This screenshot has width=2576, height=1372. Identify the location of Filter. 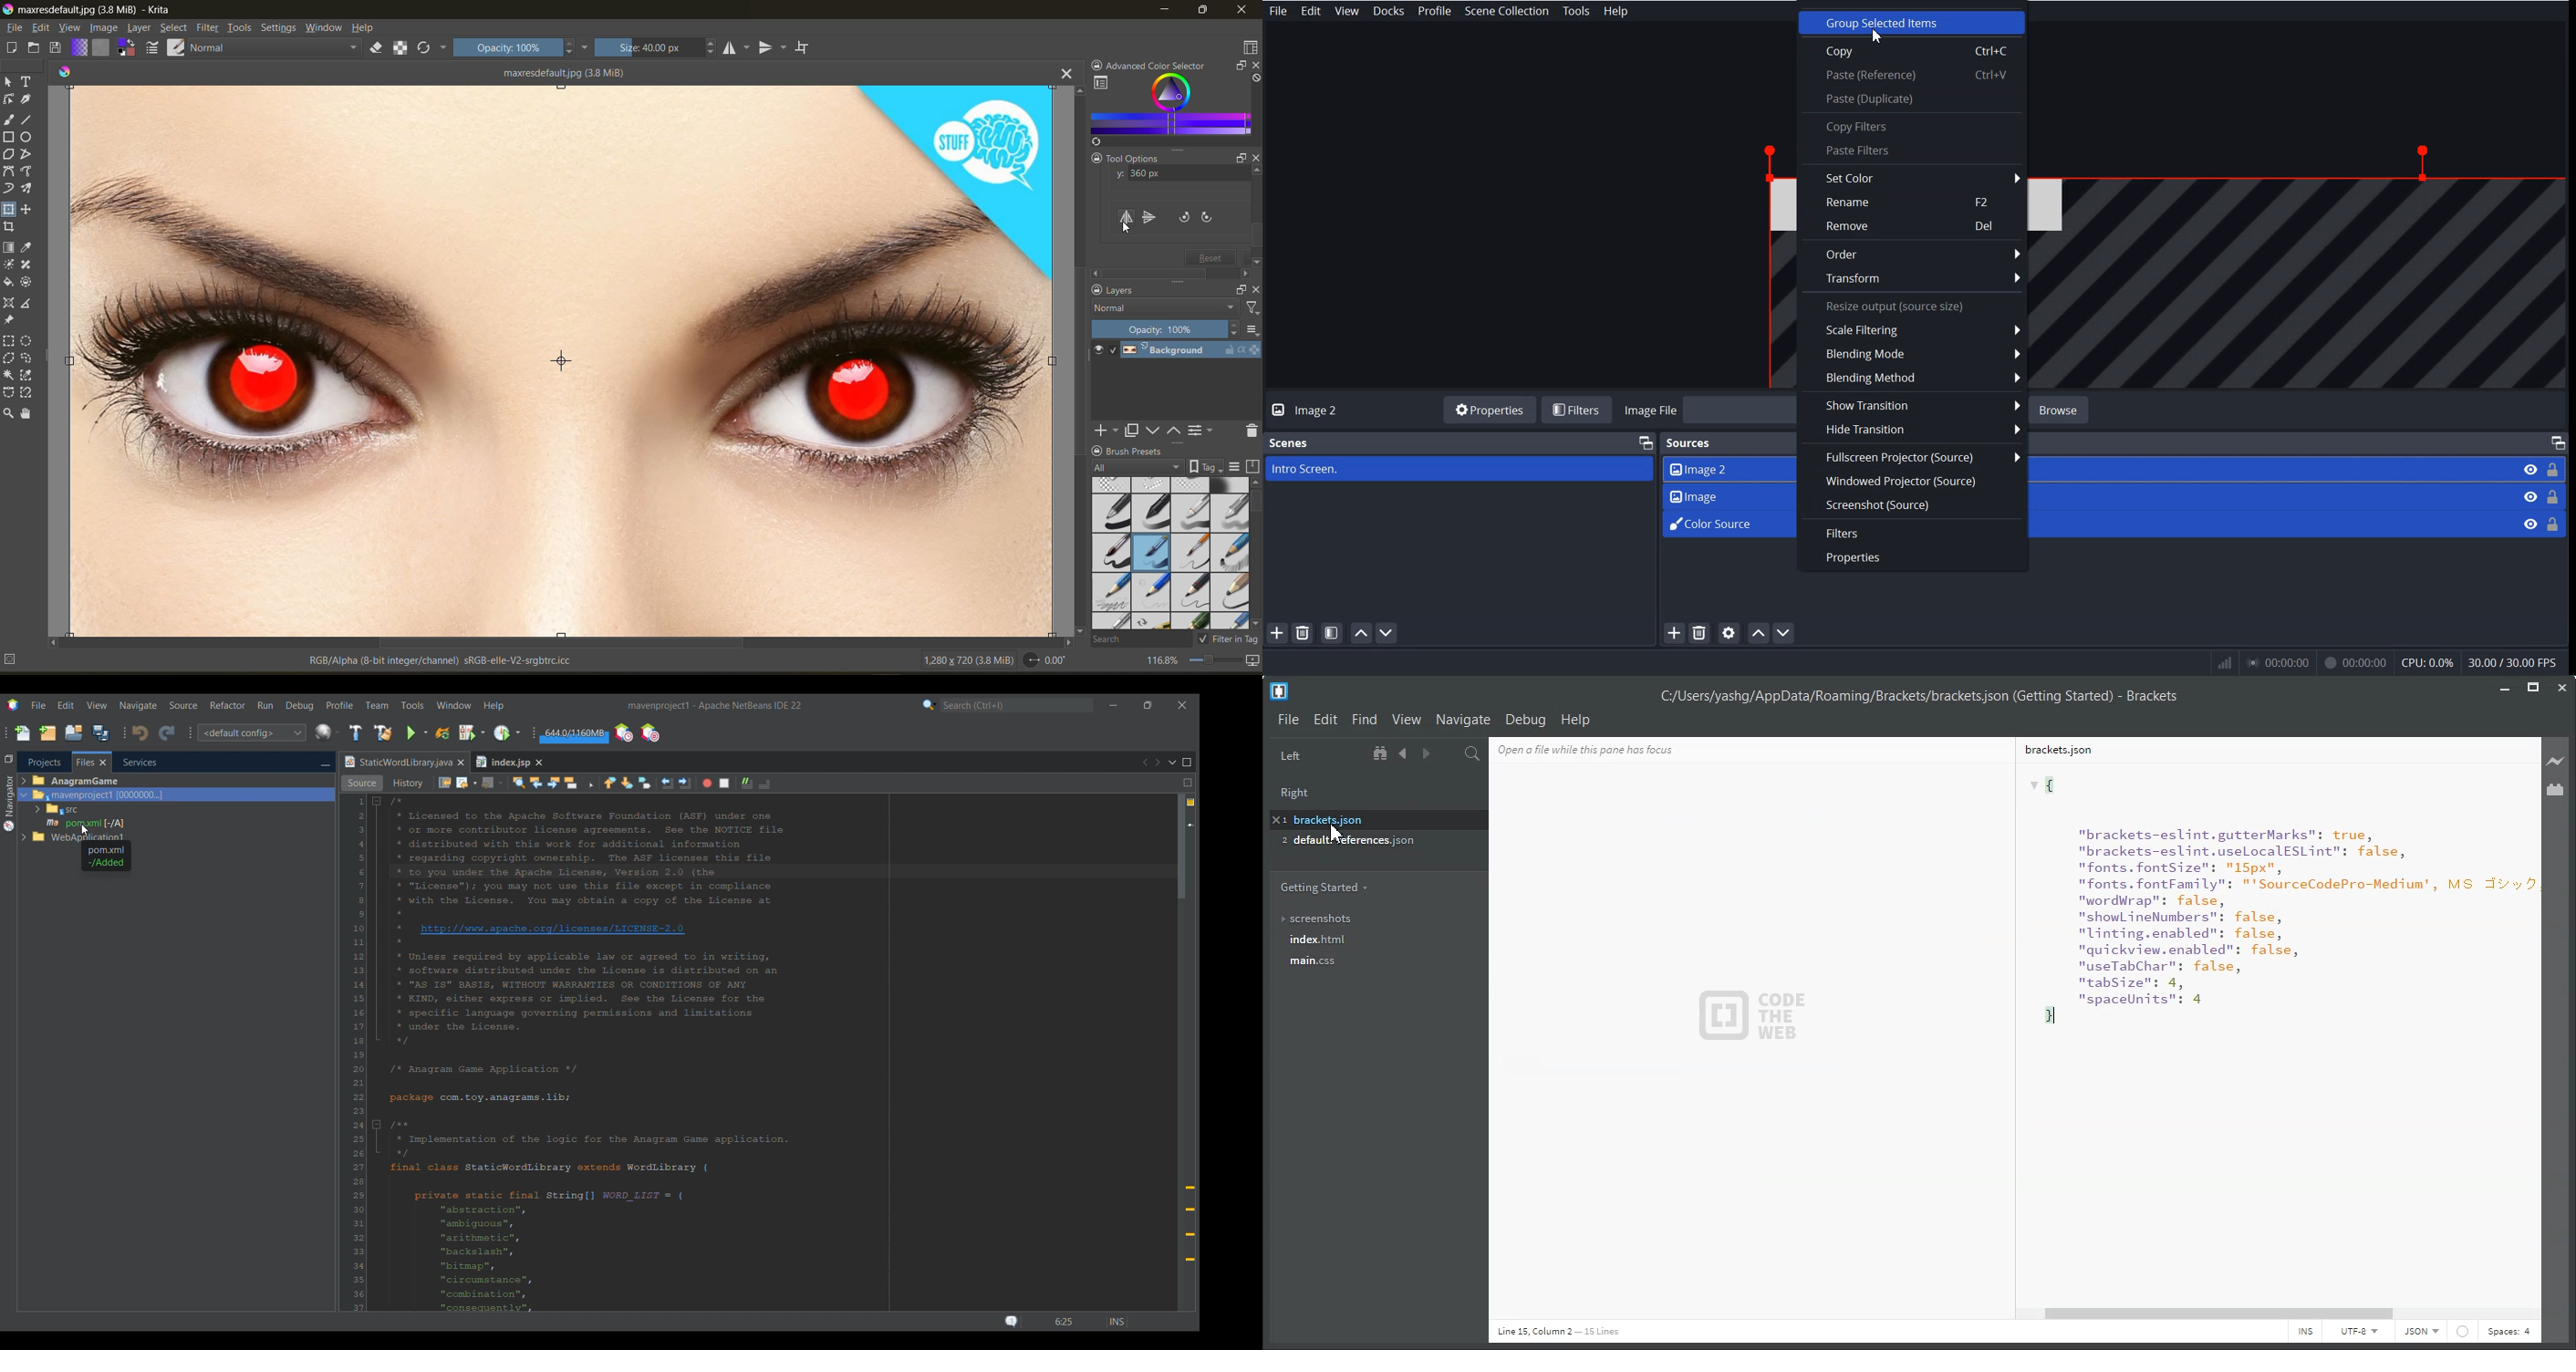
(1912, 533).